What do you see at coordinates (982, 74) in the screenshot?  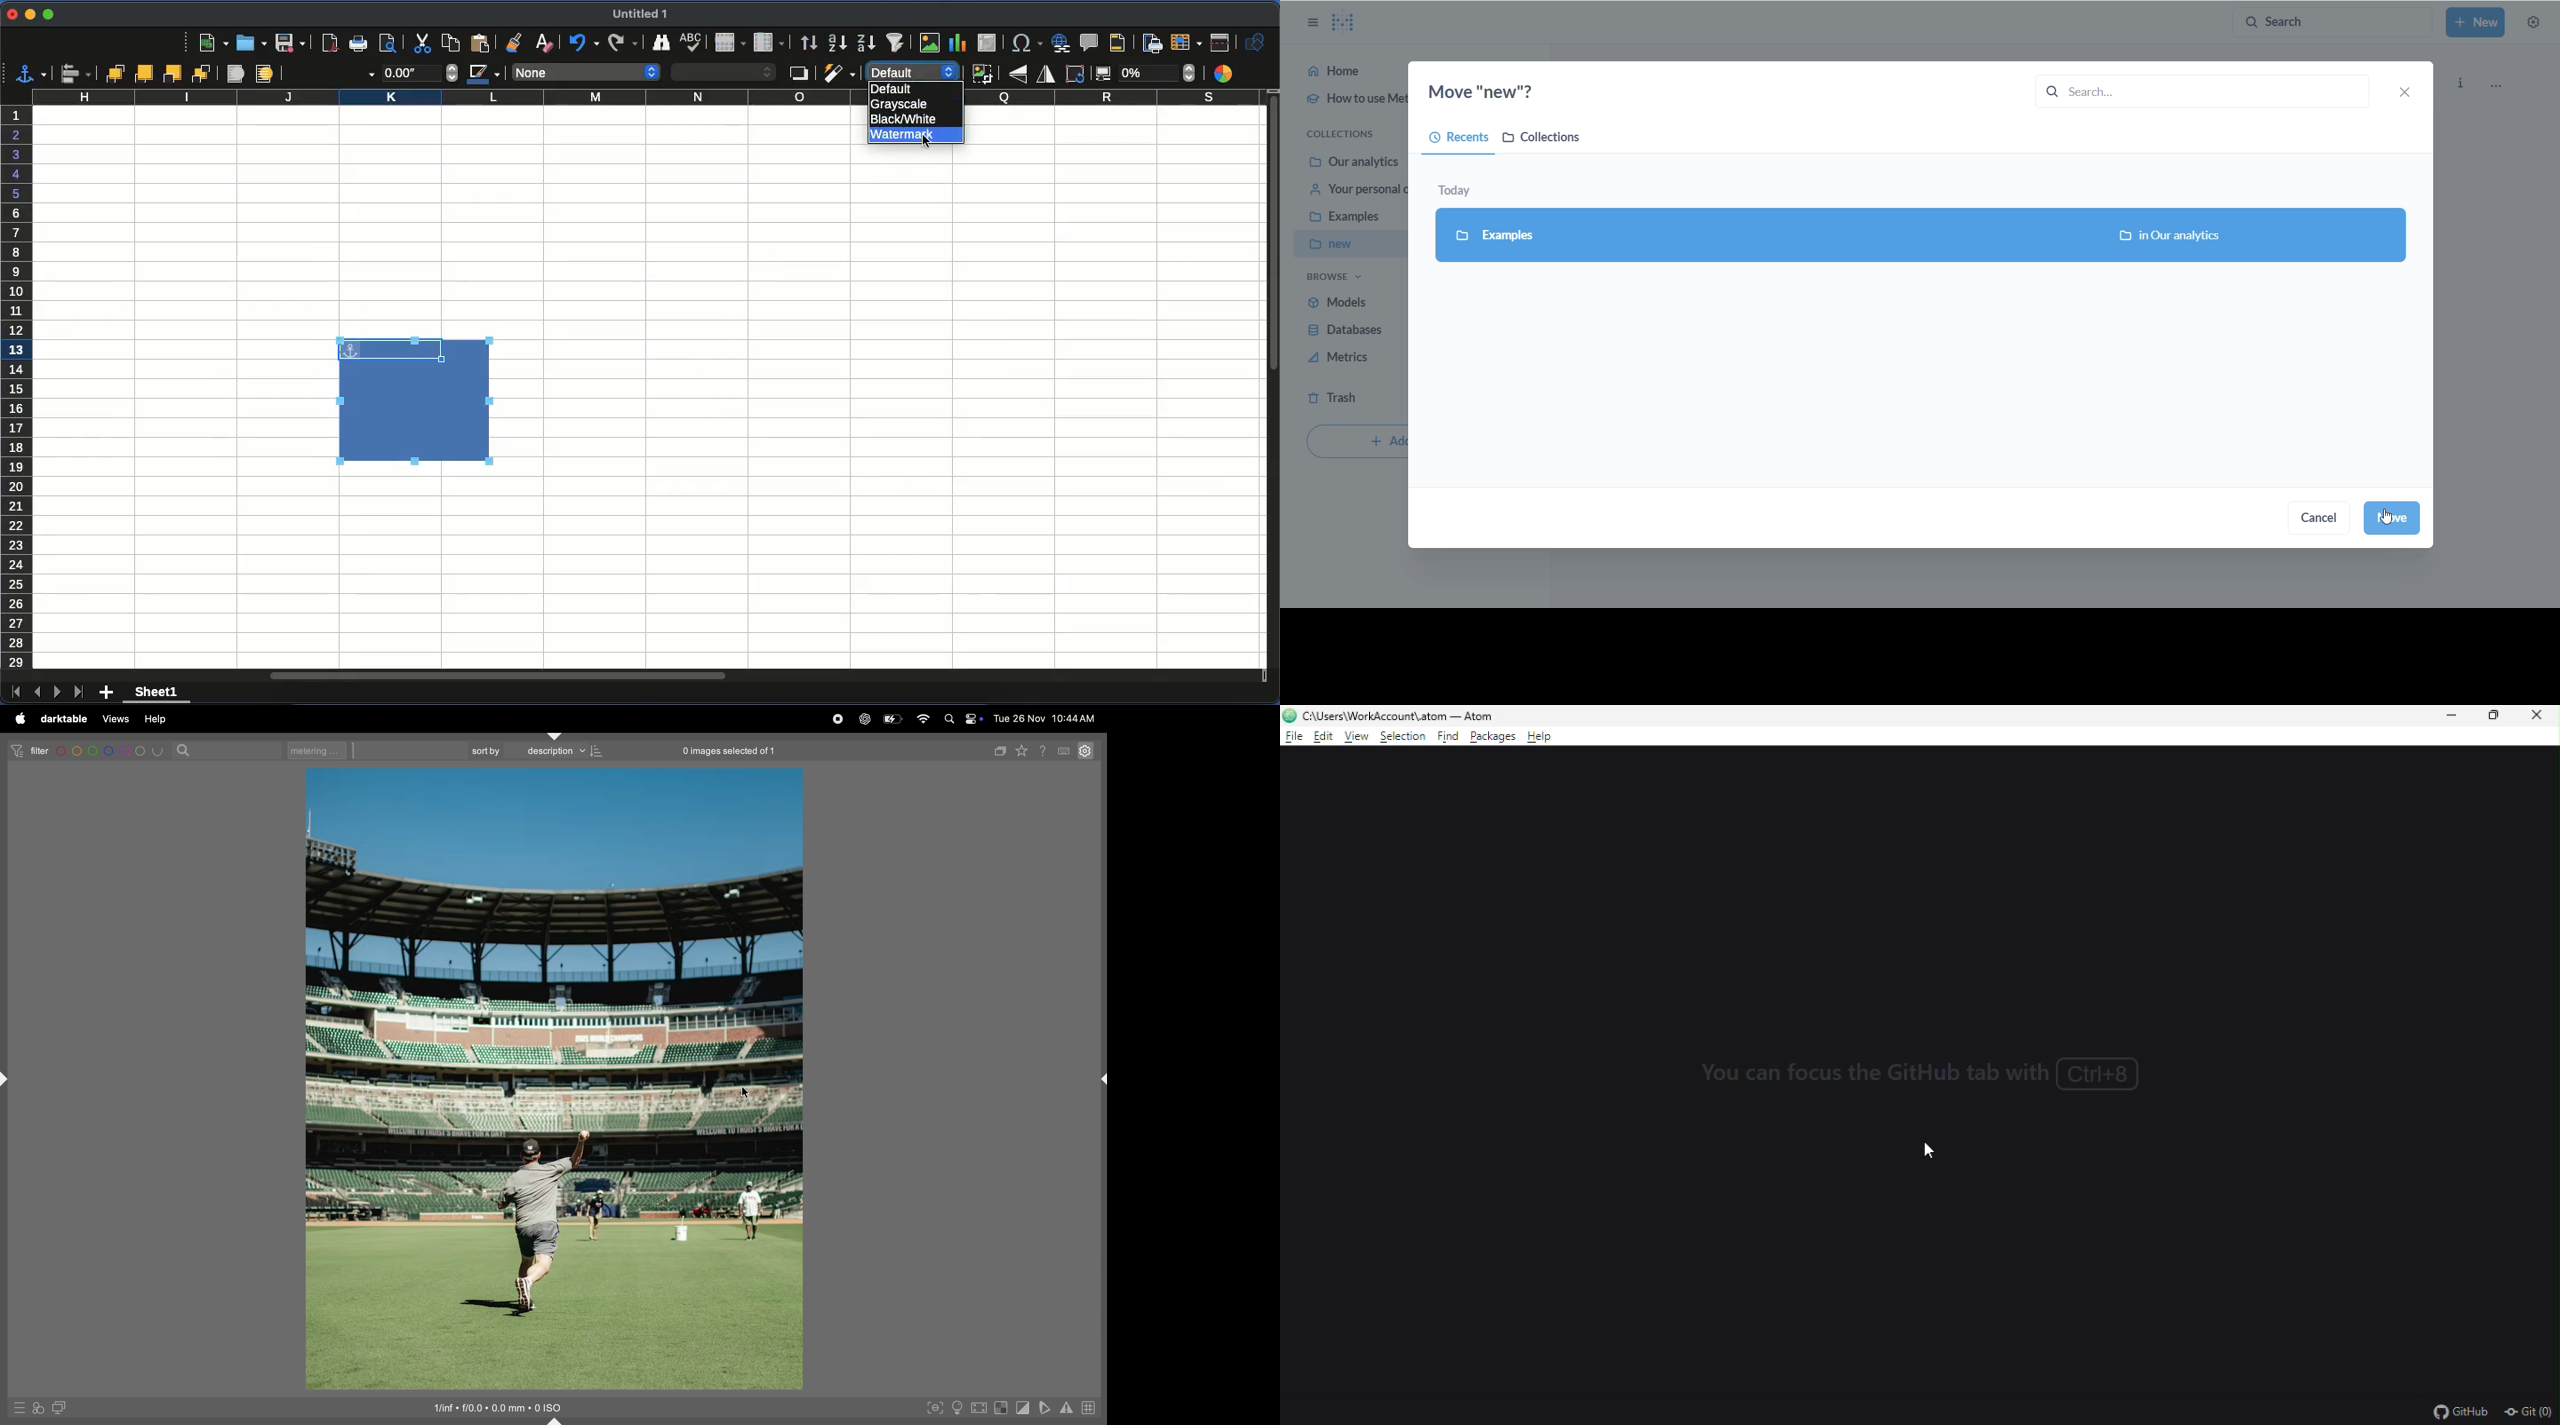 I see `crop image` at bounding box center [982, 74].